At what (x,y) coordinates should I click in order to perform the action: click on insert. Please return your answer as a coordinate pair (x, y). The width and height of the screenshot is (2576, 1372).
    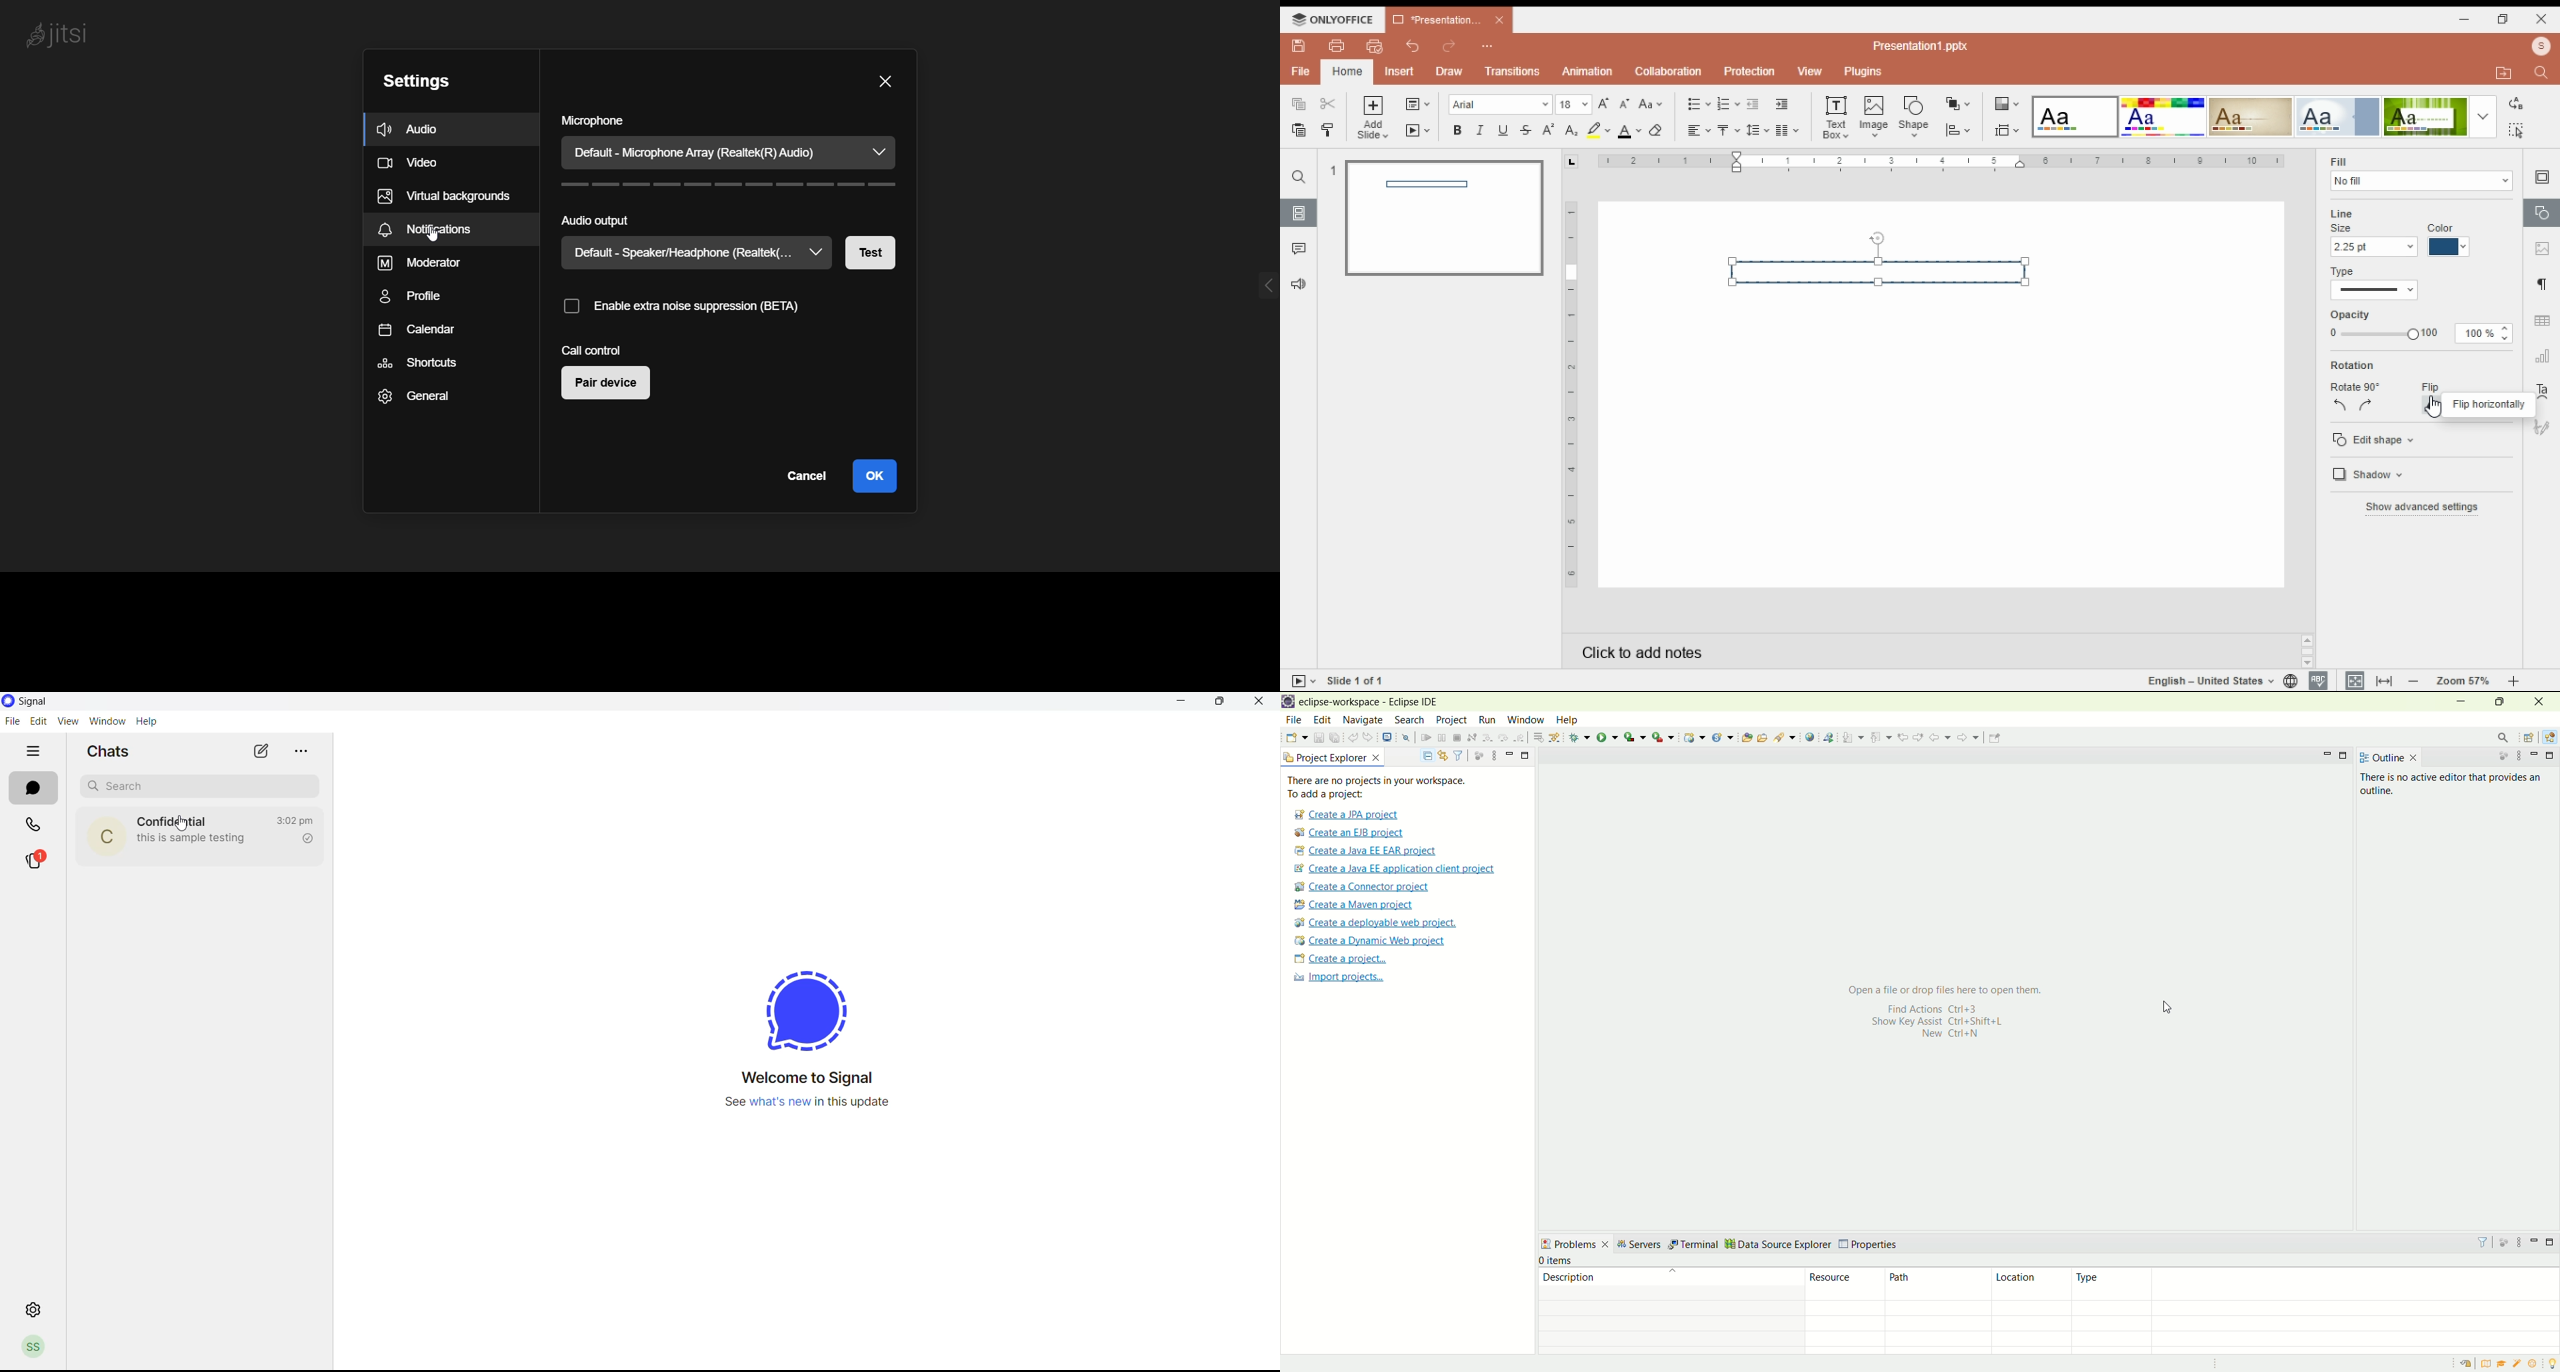
    Looking at the image, I should click on (1402, 71).